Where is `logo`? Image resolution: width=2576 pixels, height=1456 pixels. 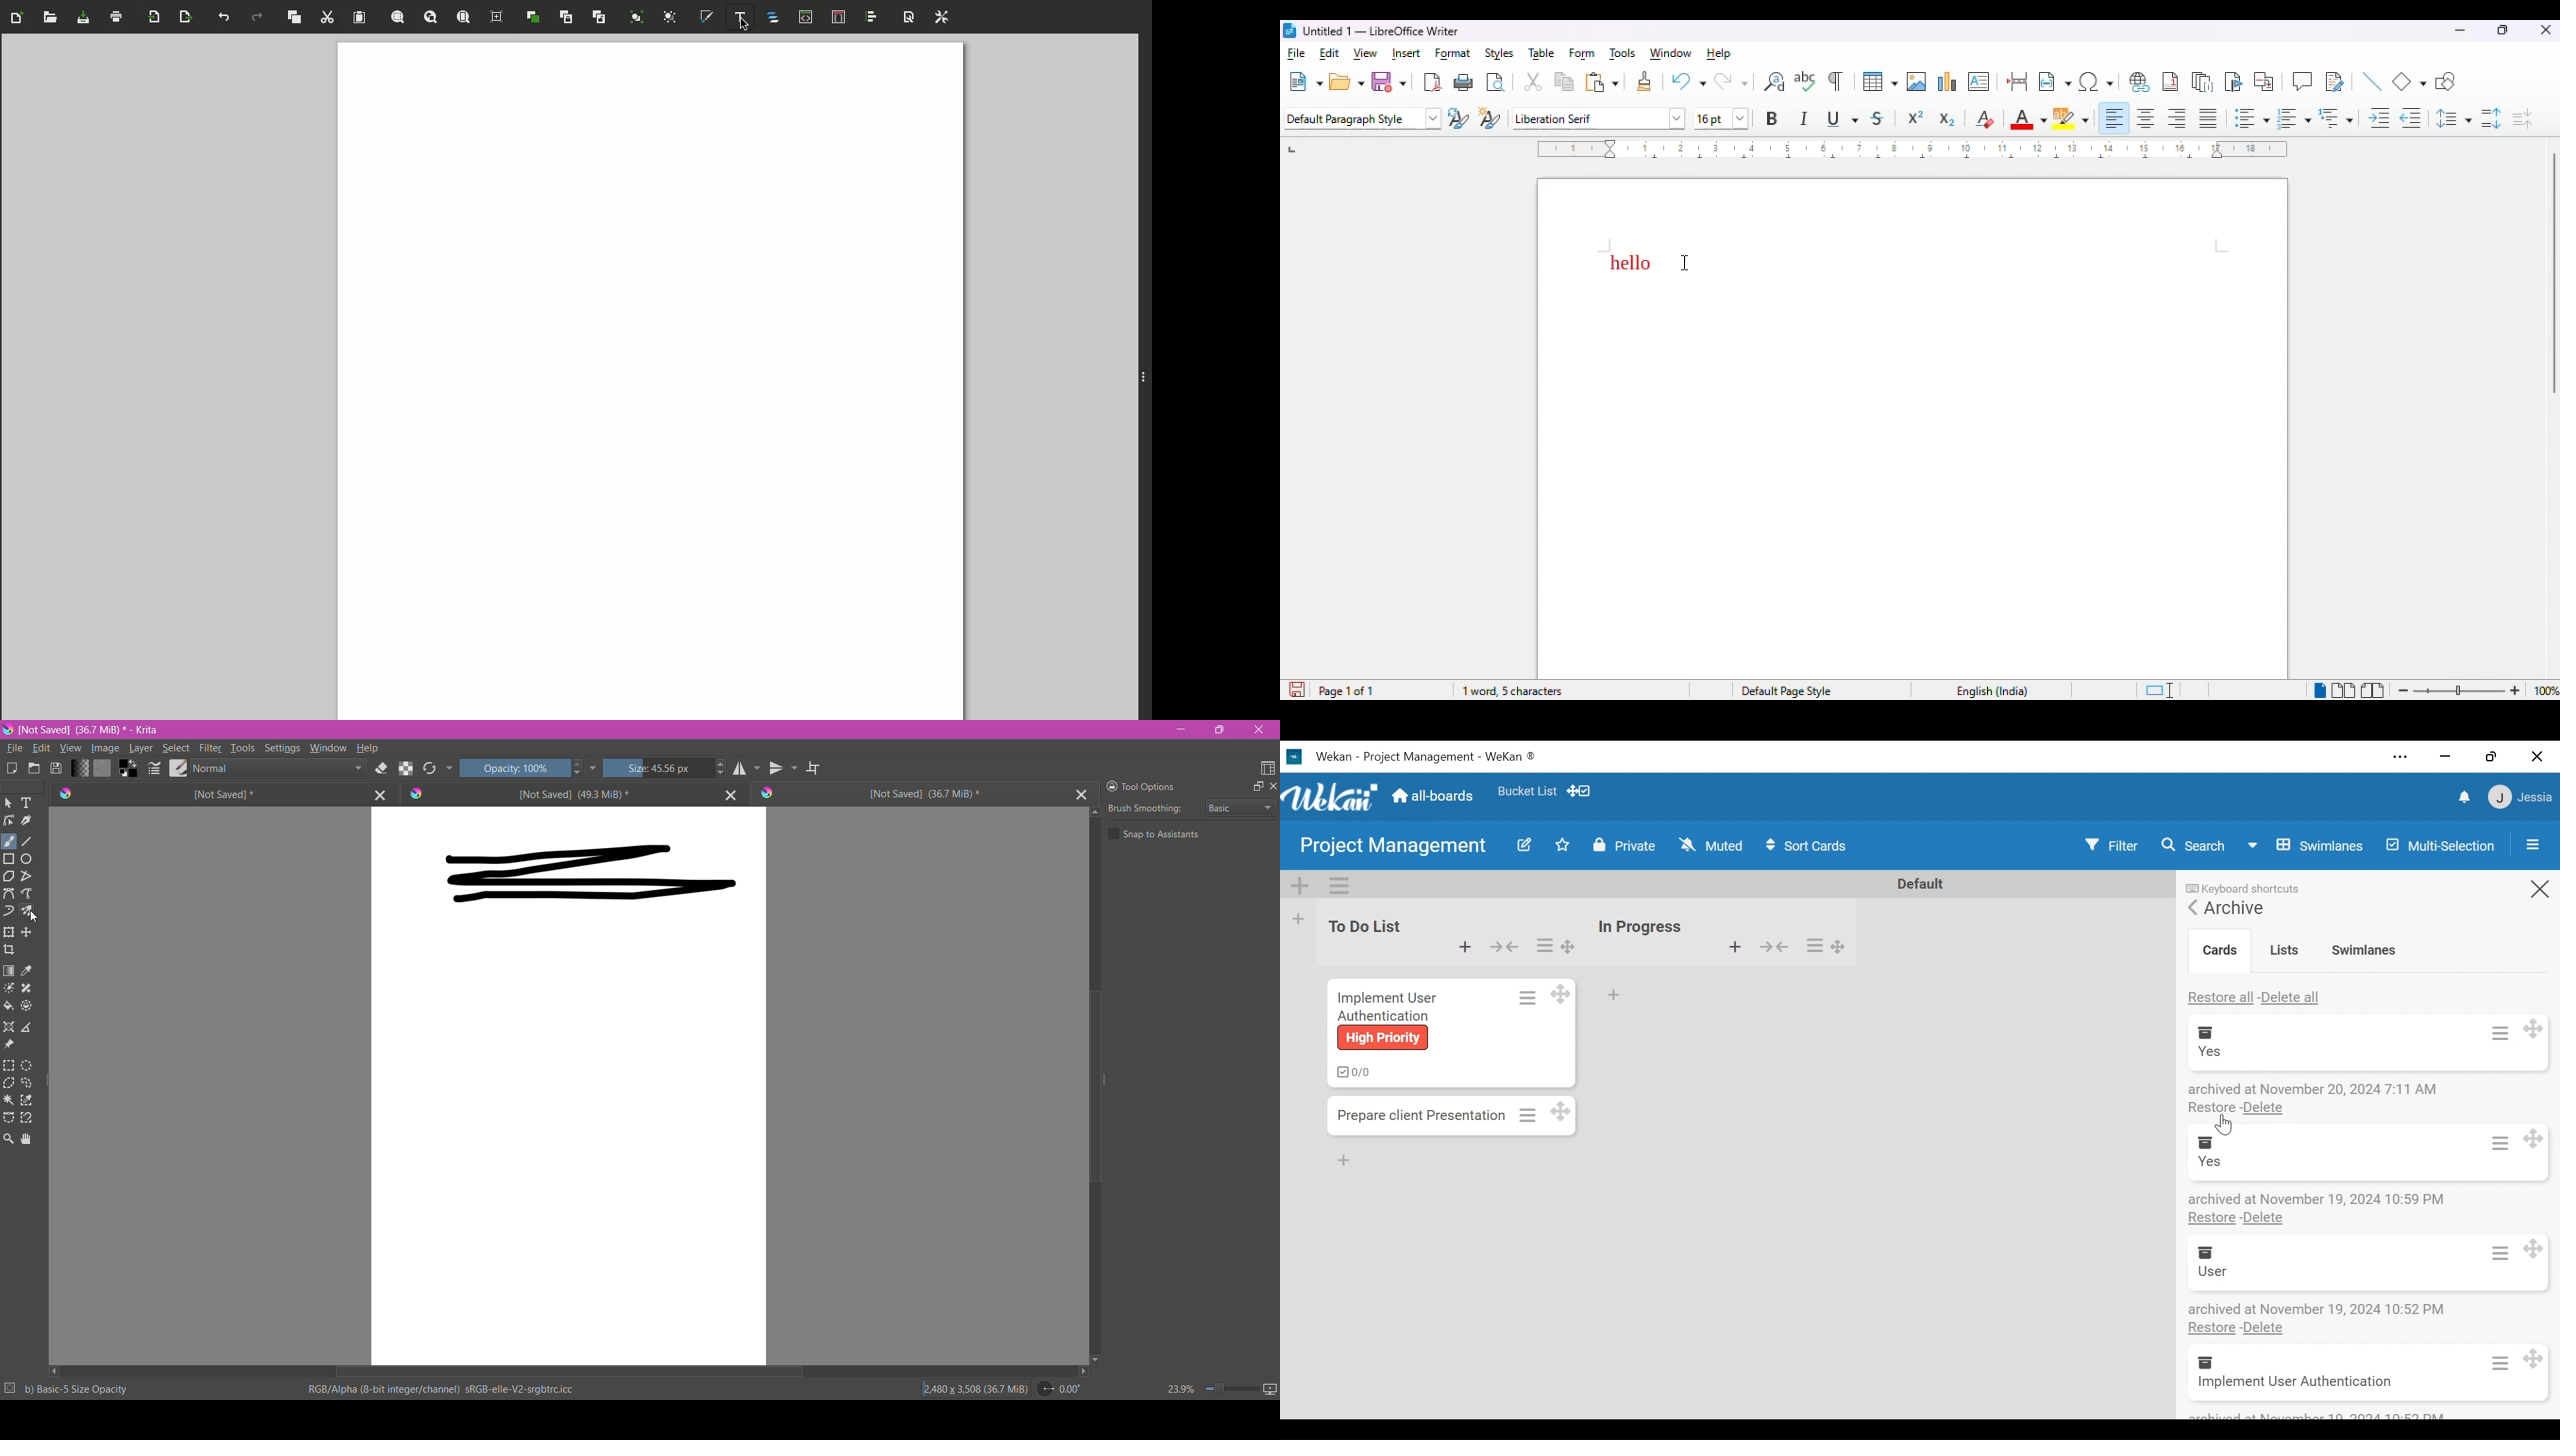
logo is located at coordinates (1290, 30).